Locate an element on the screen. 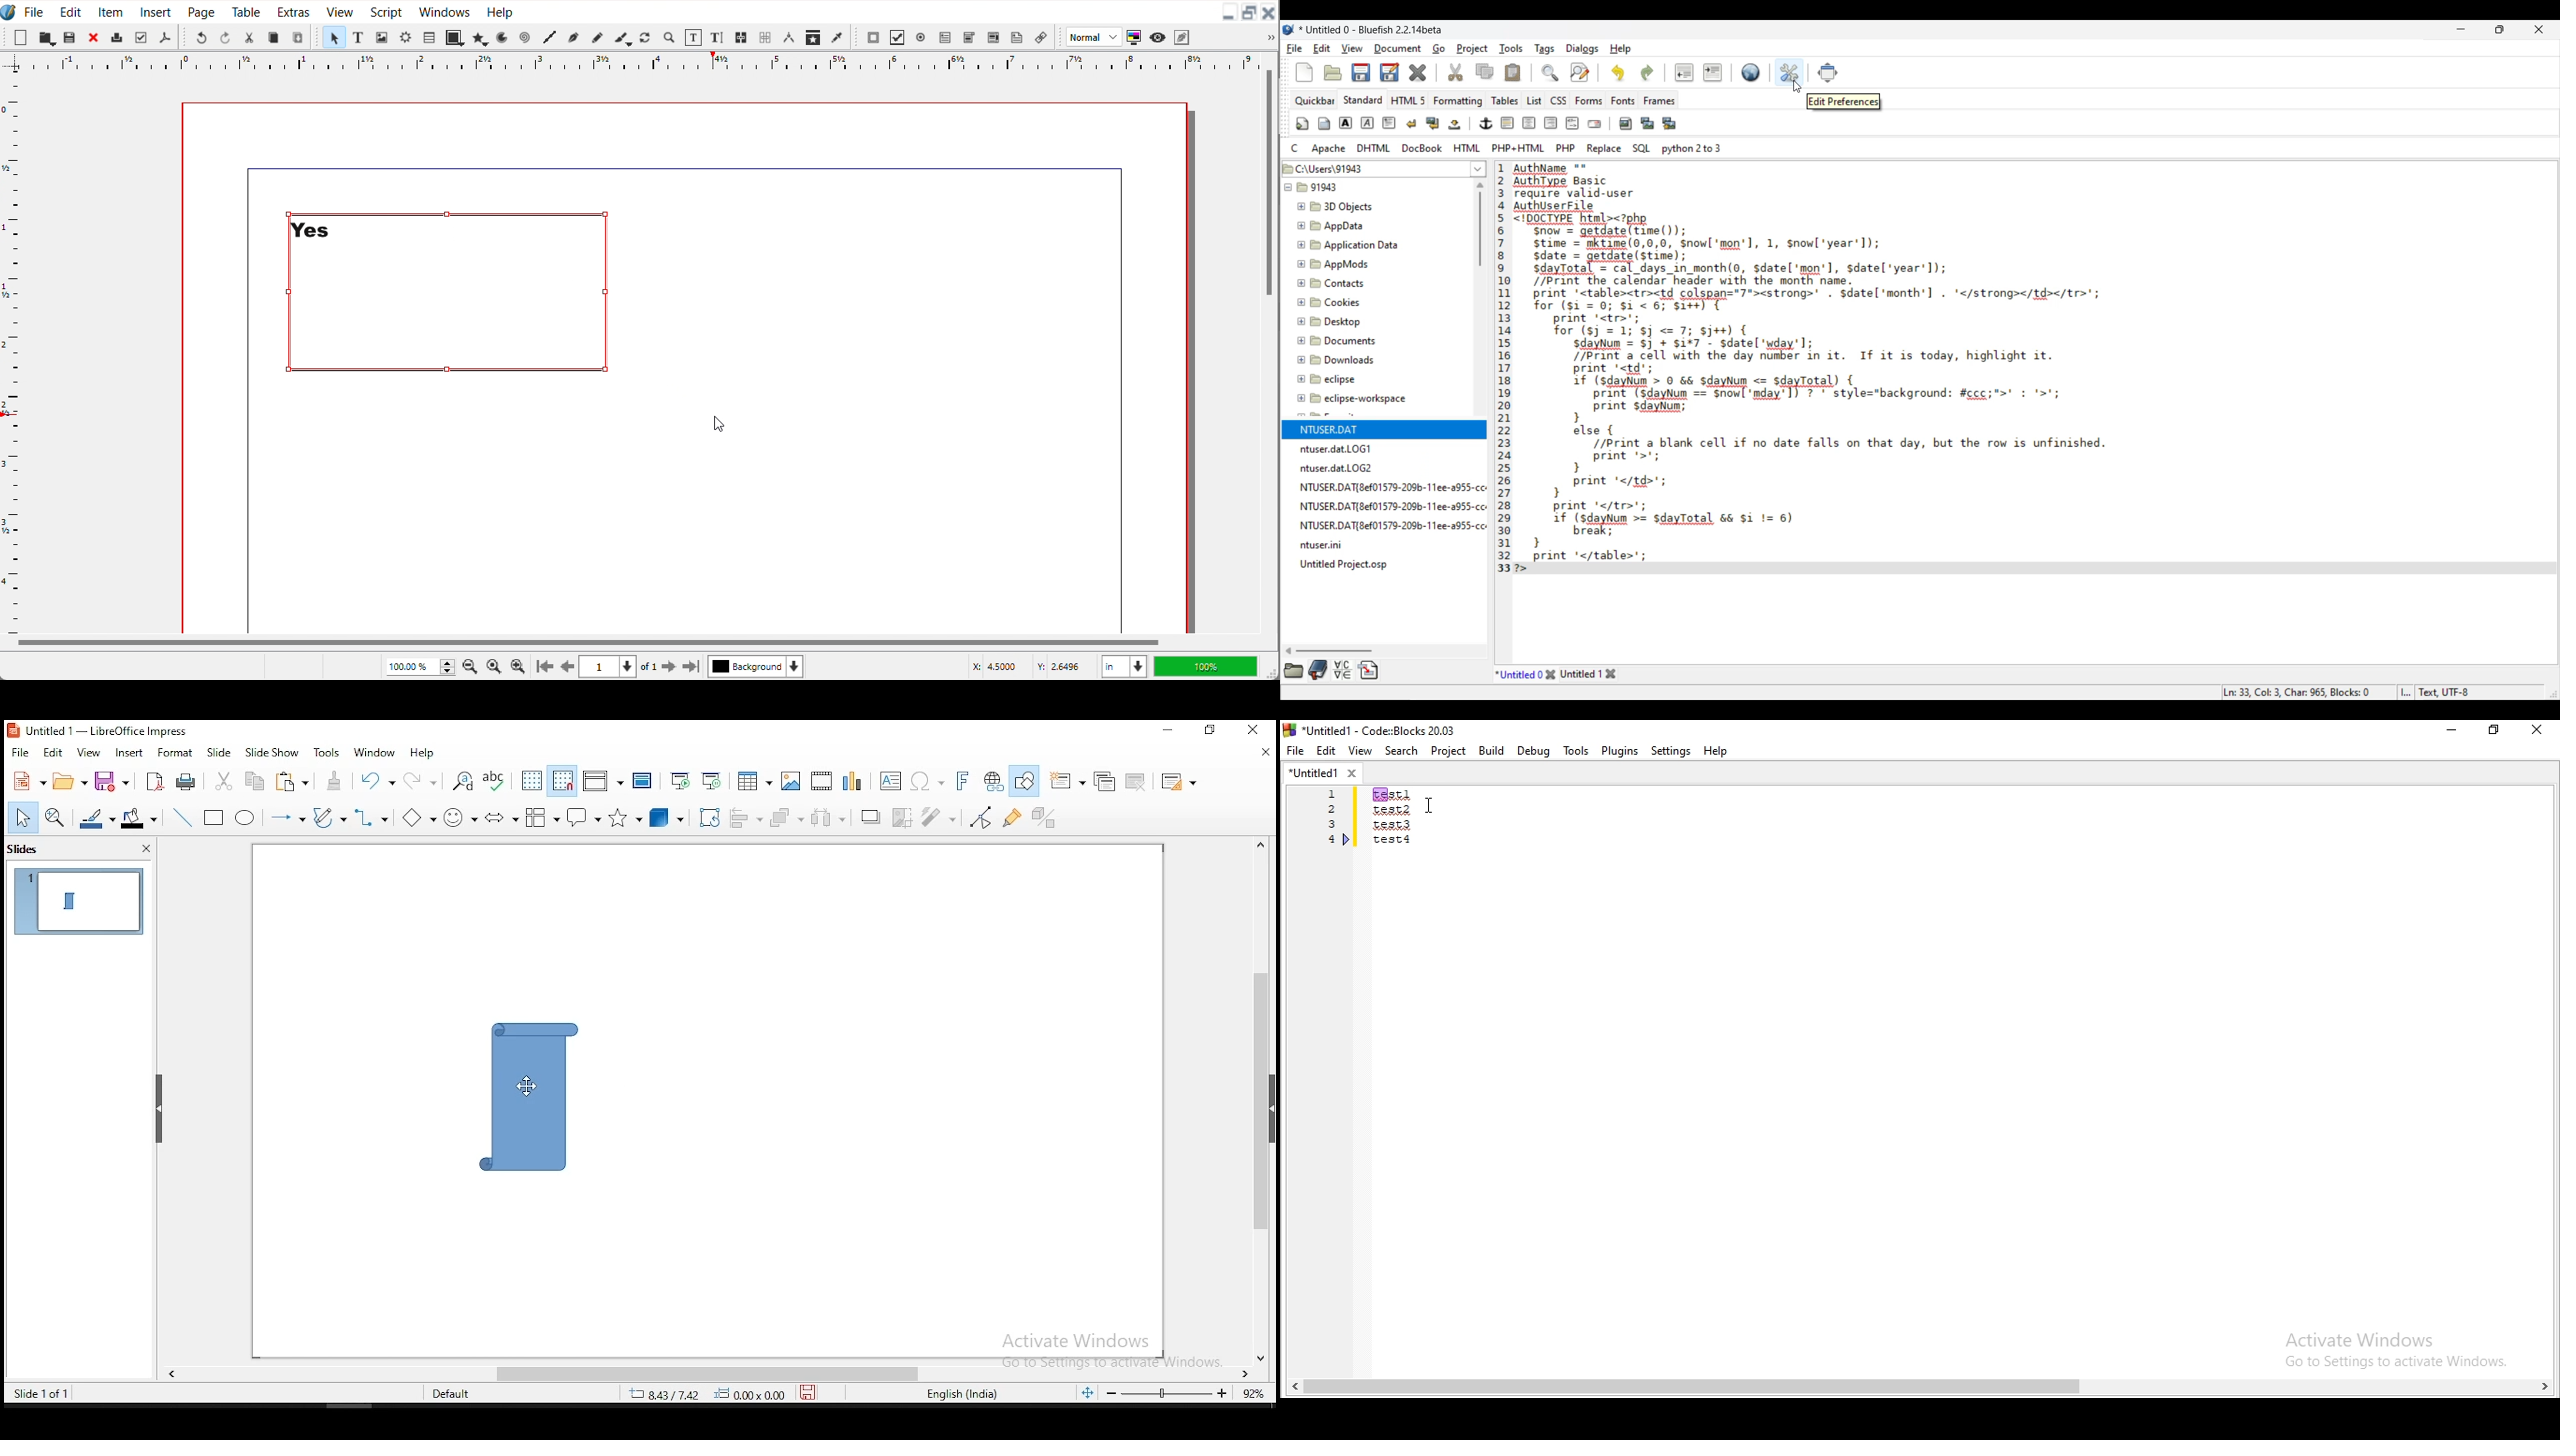 This screenshot has height=1456, width=2576. minimize is located at coordinates (2449, 731).